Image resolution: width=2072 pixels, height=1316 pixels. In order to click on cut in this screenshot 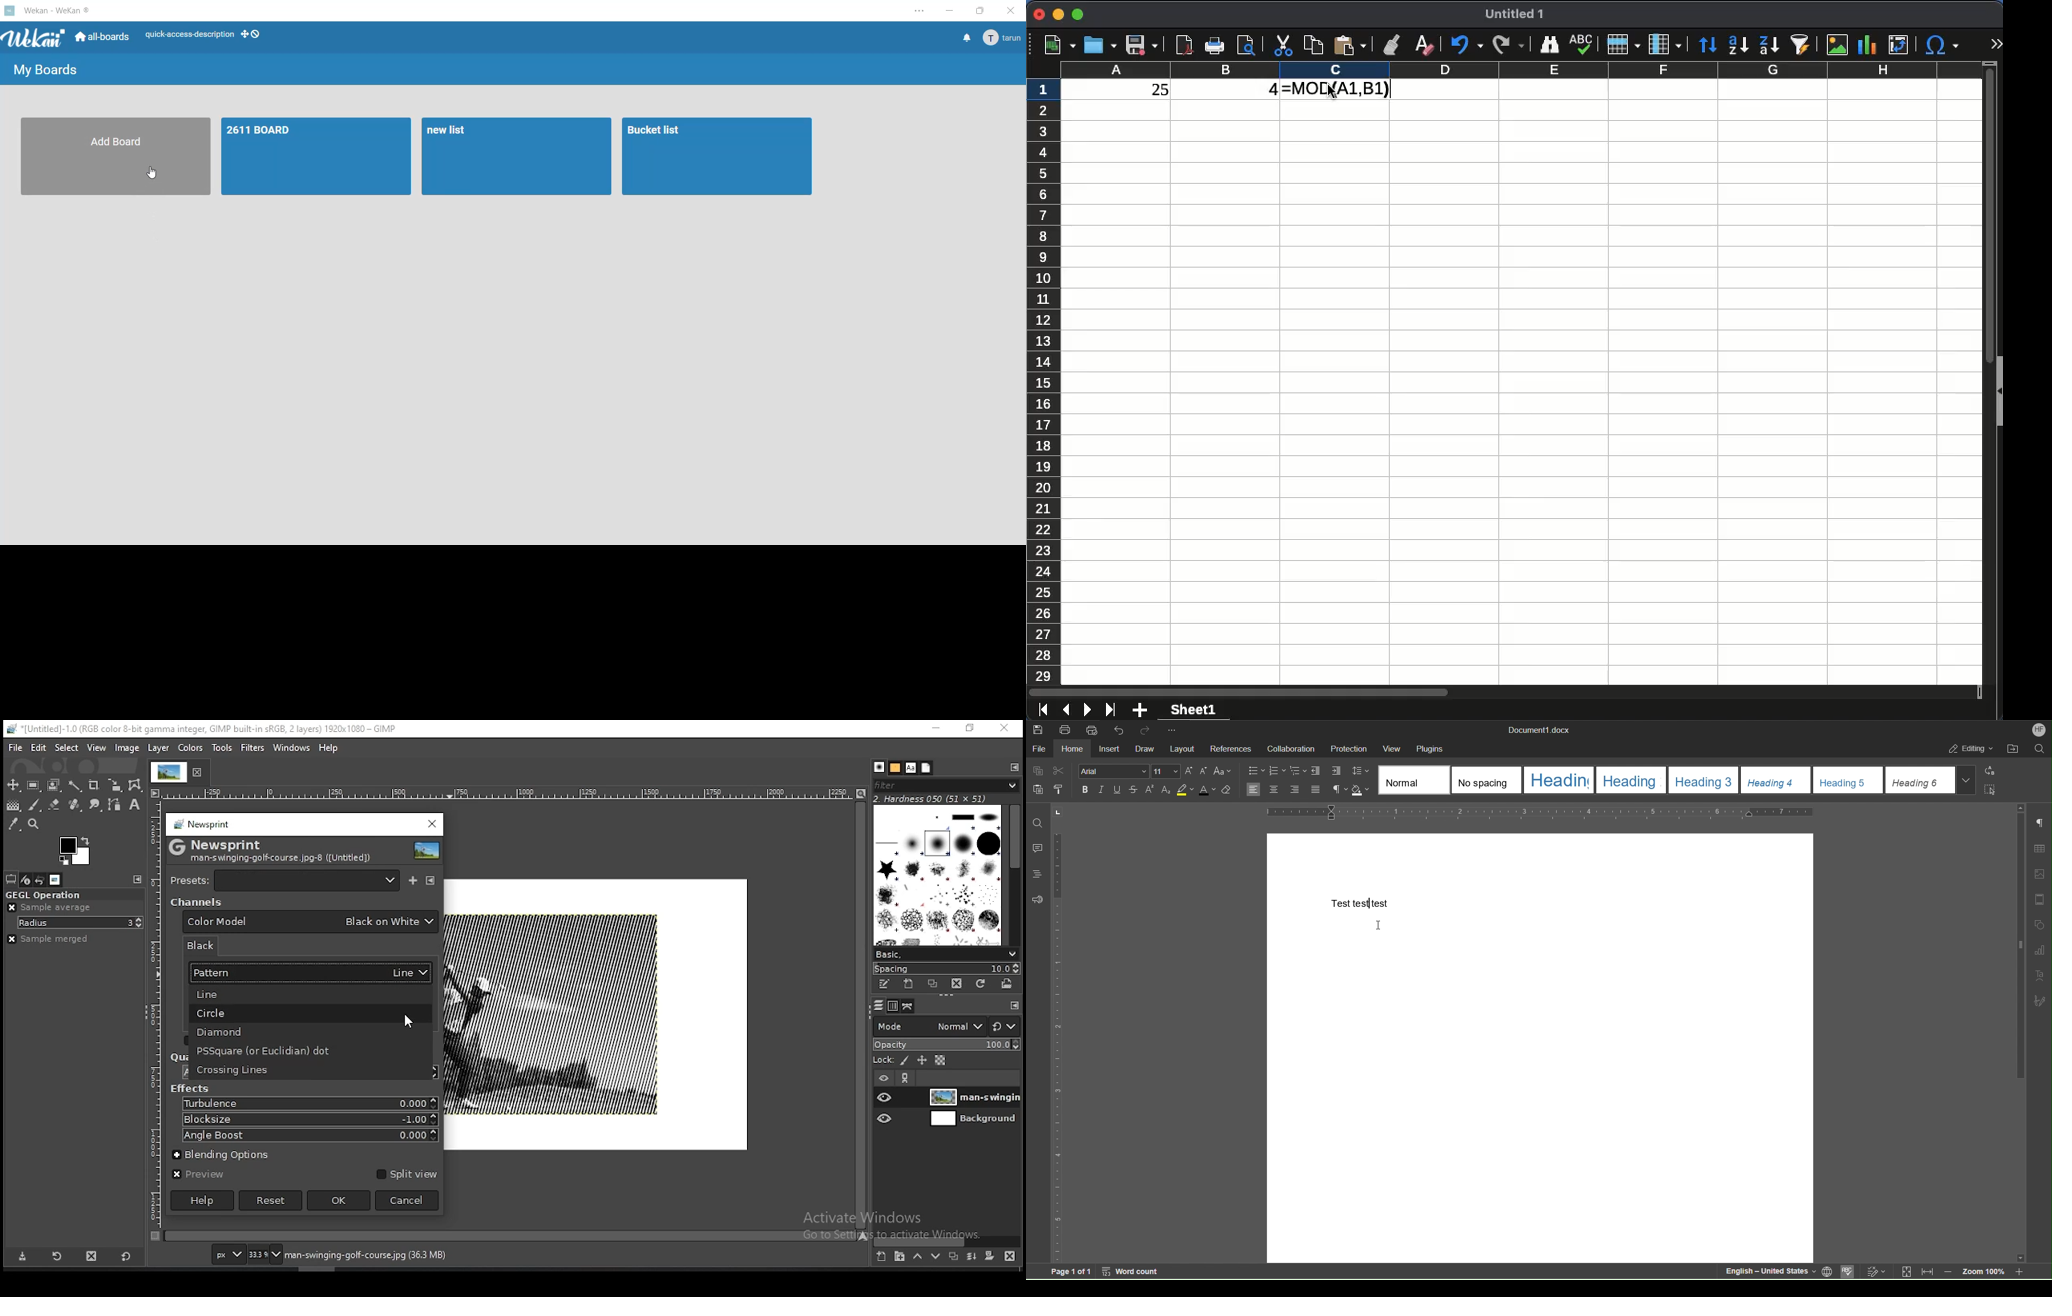, I will do `click(1282, 47)`.